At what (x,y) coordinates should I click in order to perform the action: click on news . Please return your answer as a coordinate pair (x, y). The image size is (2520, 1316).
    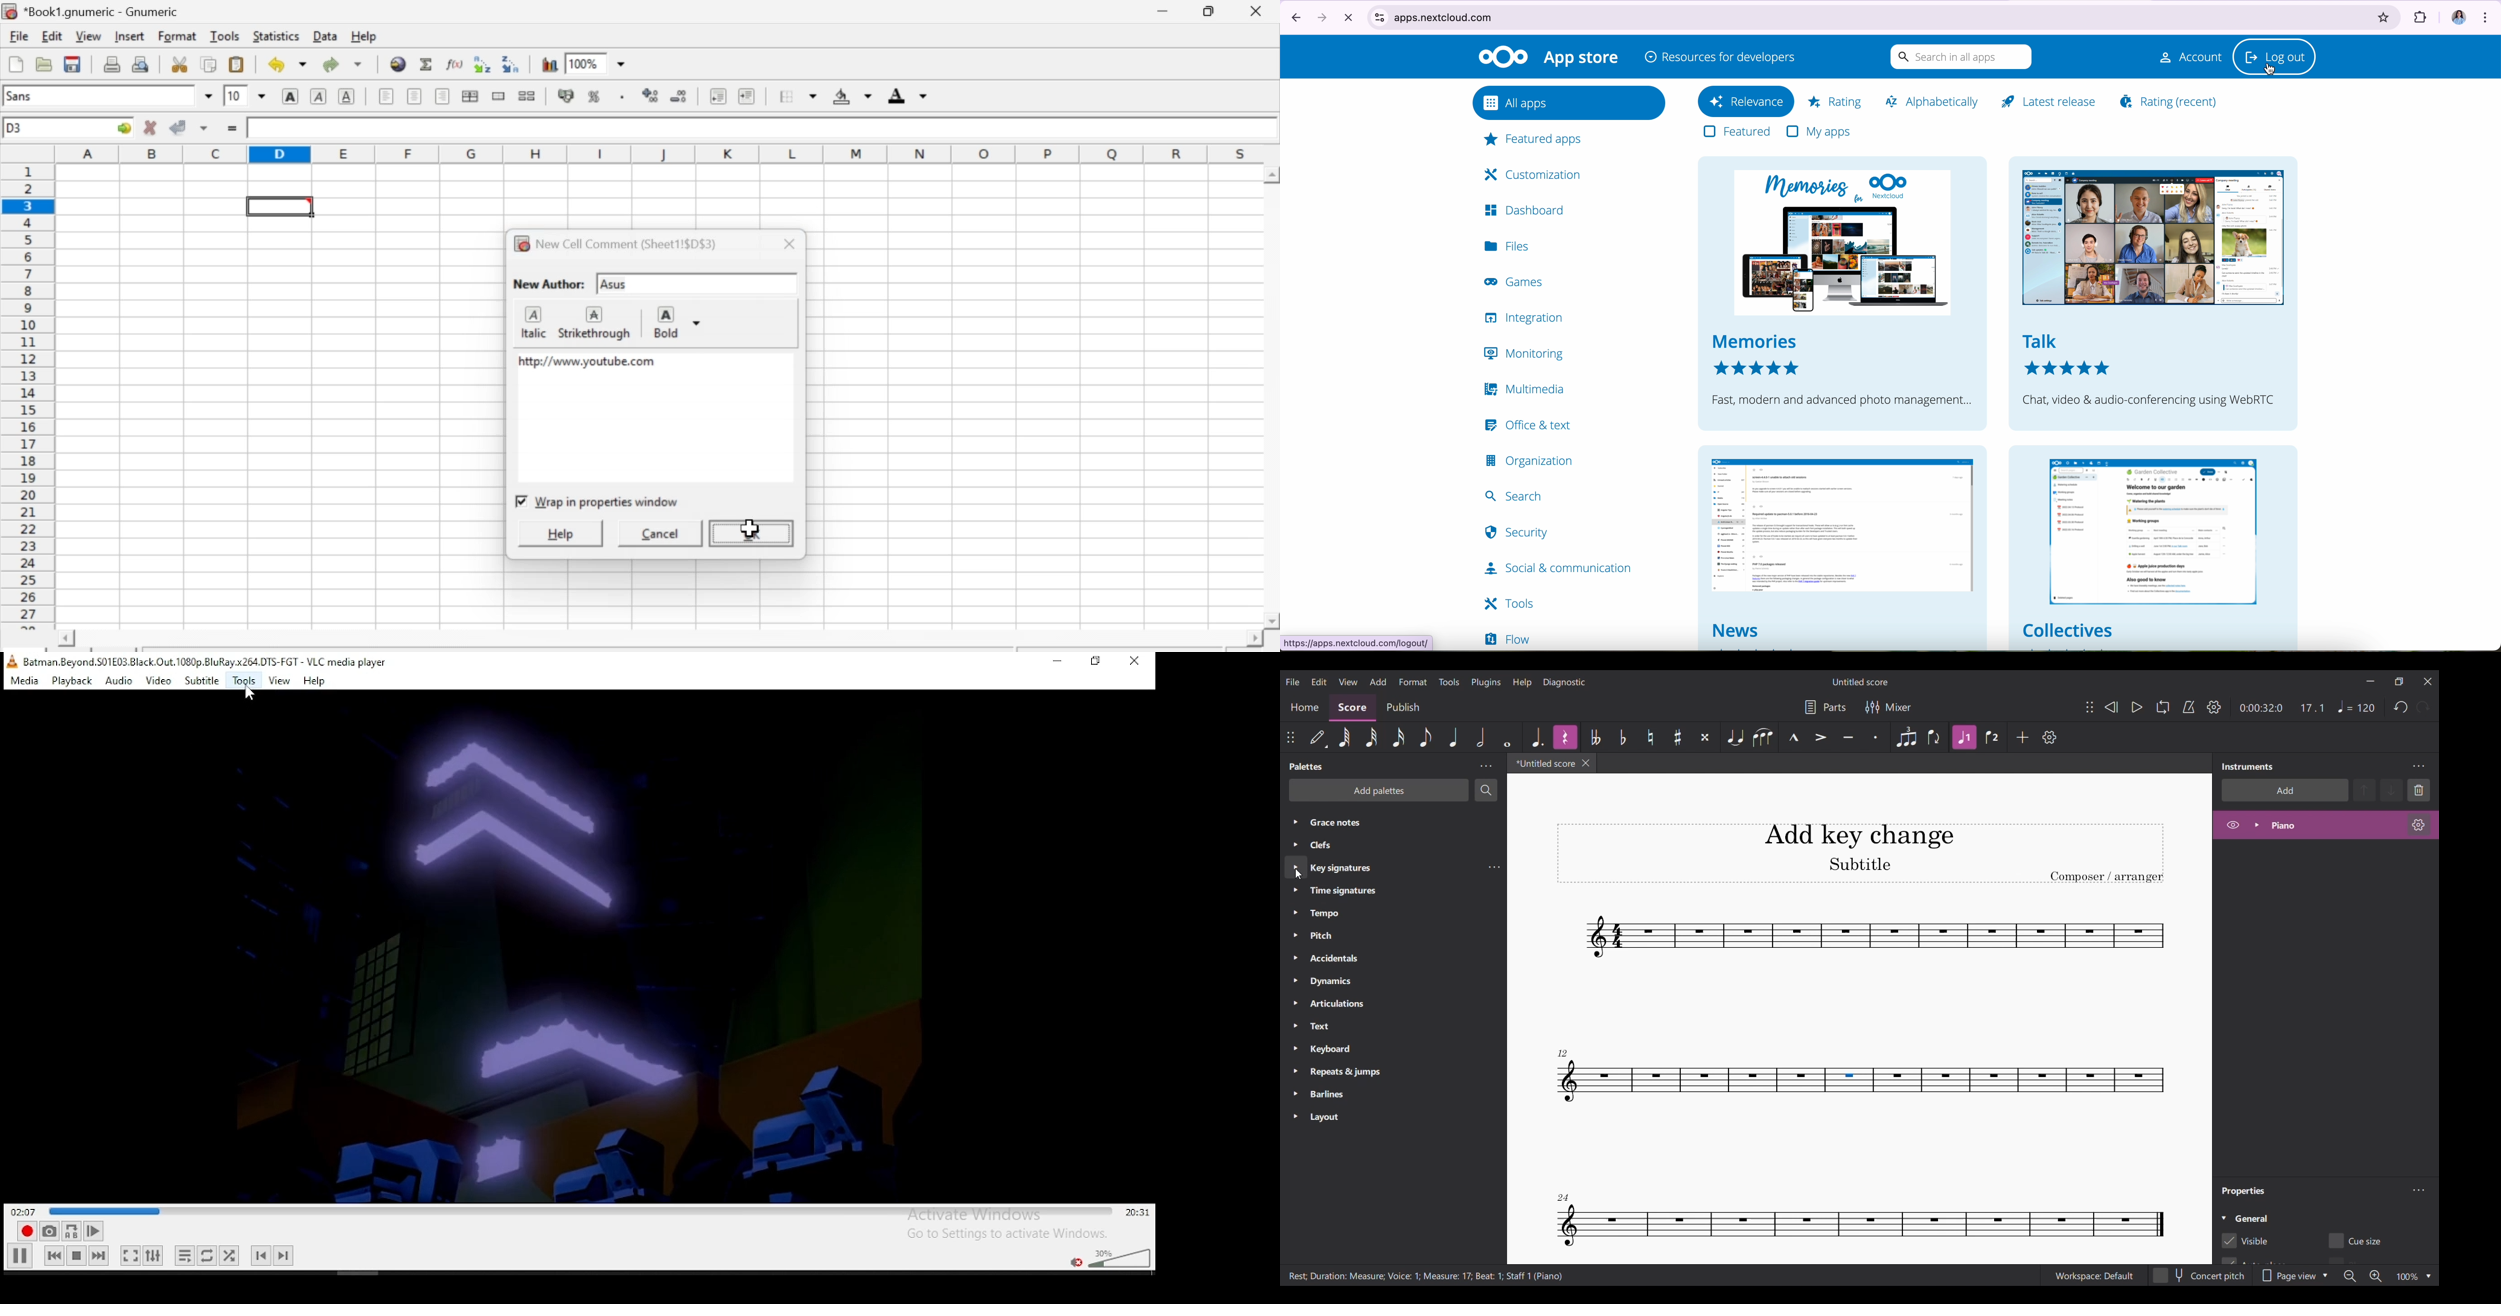
    Looking at the image, I should click on (1841, 548).